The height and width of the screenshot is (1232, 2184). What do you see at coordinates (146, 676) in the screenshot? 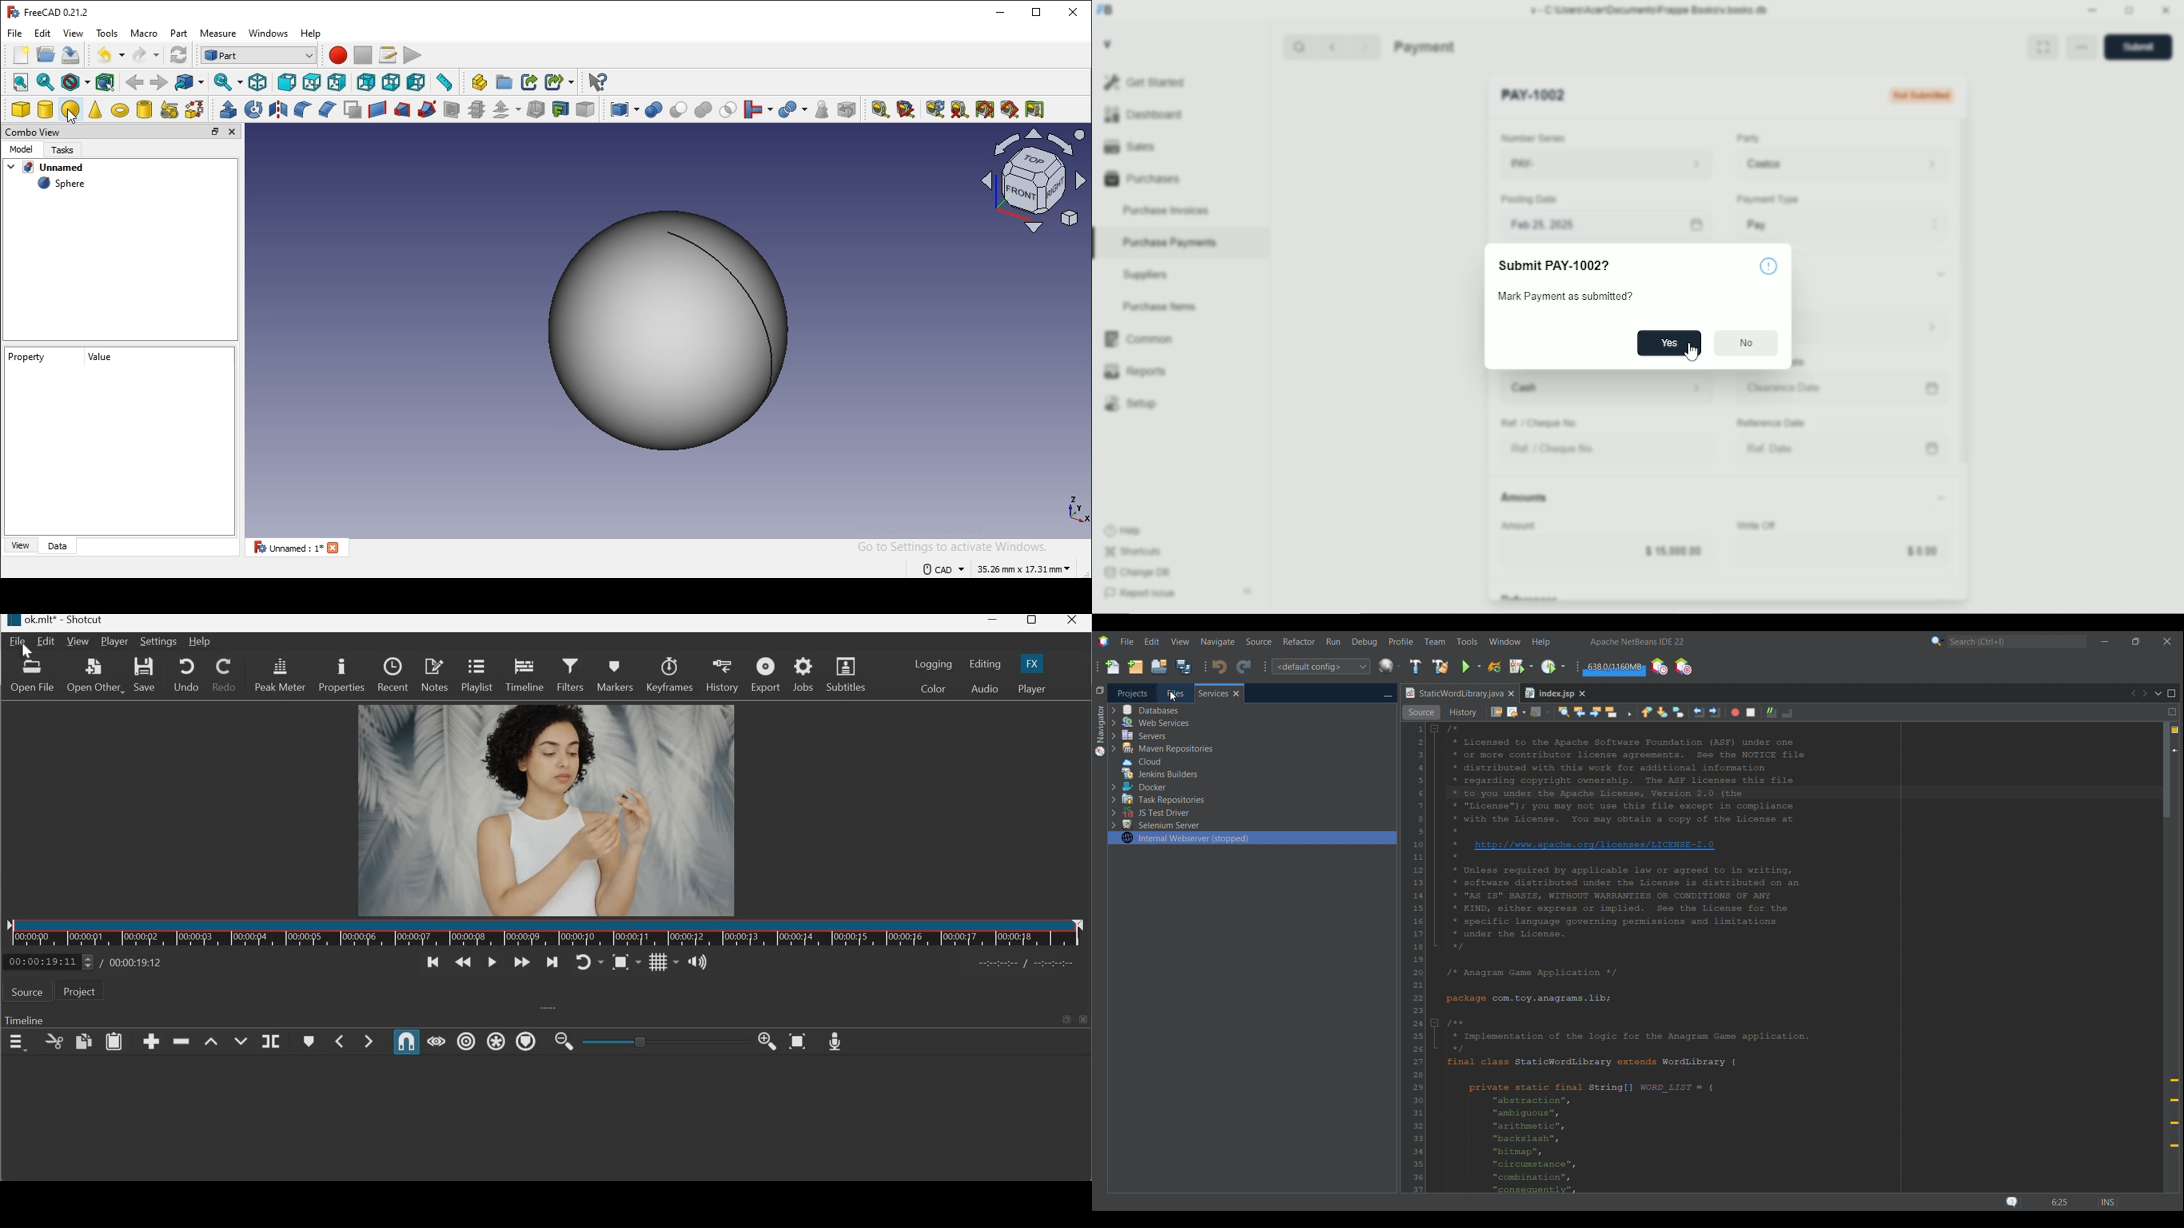
I see `Save` at bounding box center [146, 676].